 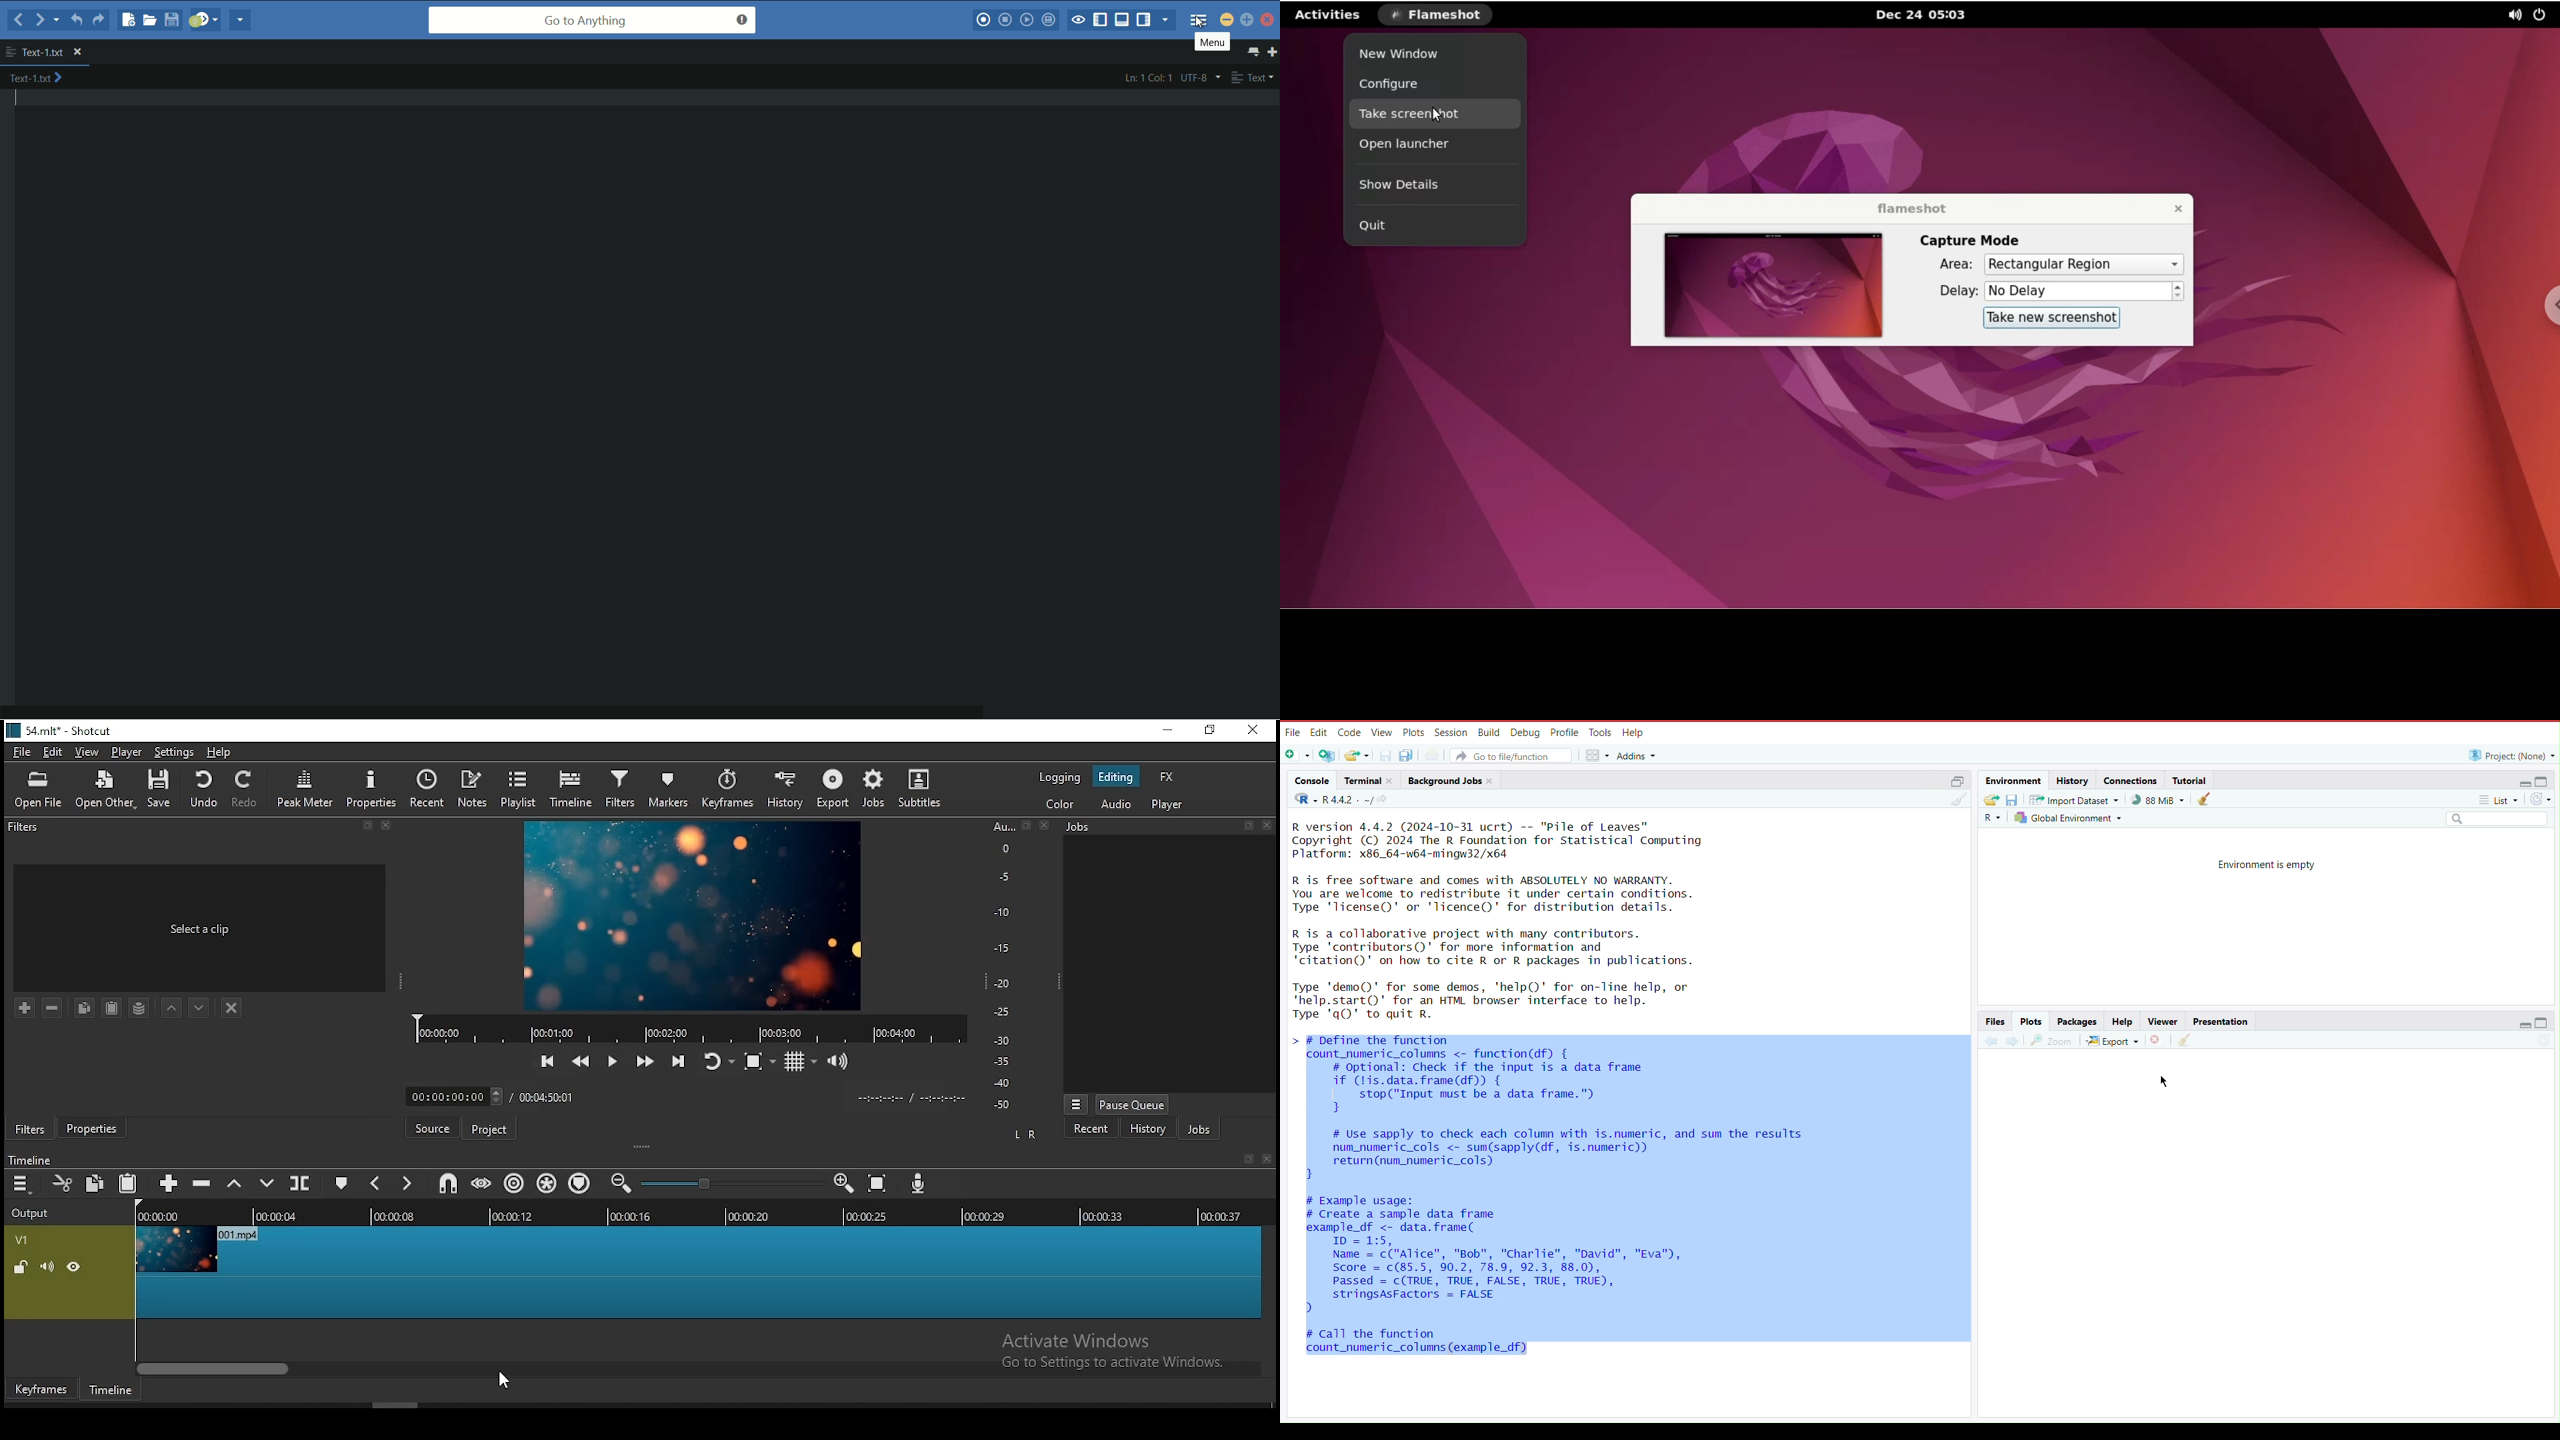 I want to click on 00:00:00, so click(x=155, y=1216).